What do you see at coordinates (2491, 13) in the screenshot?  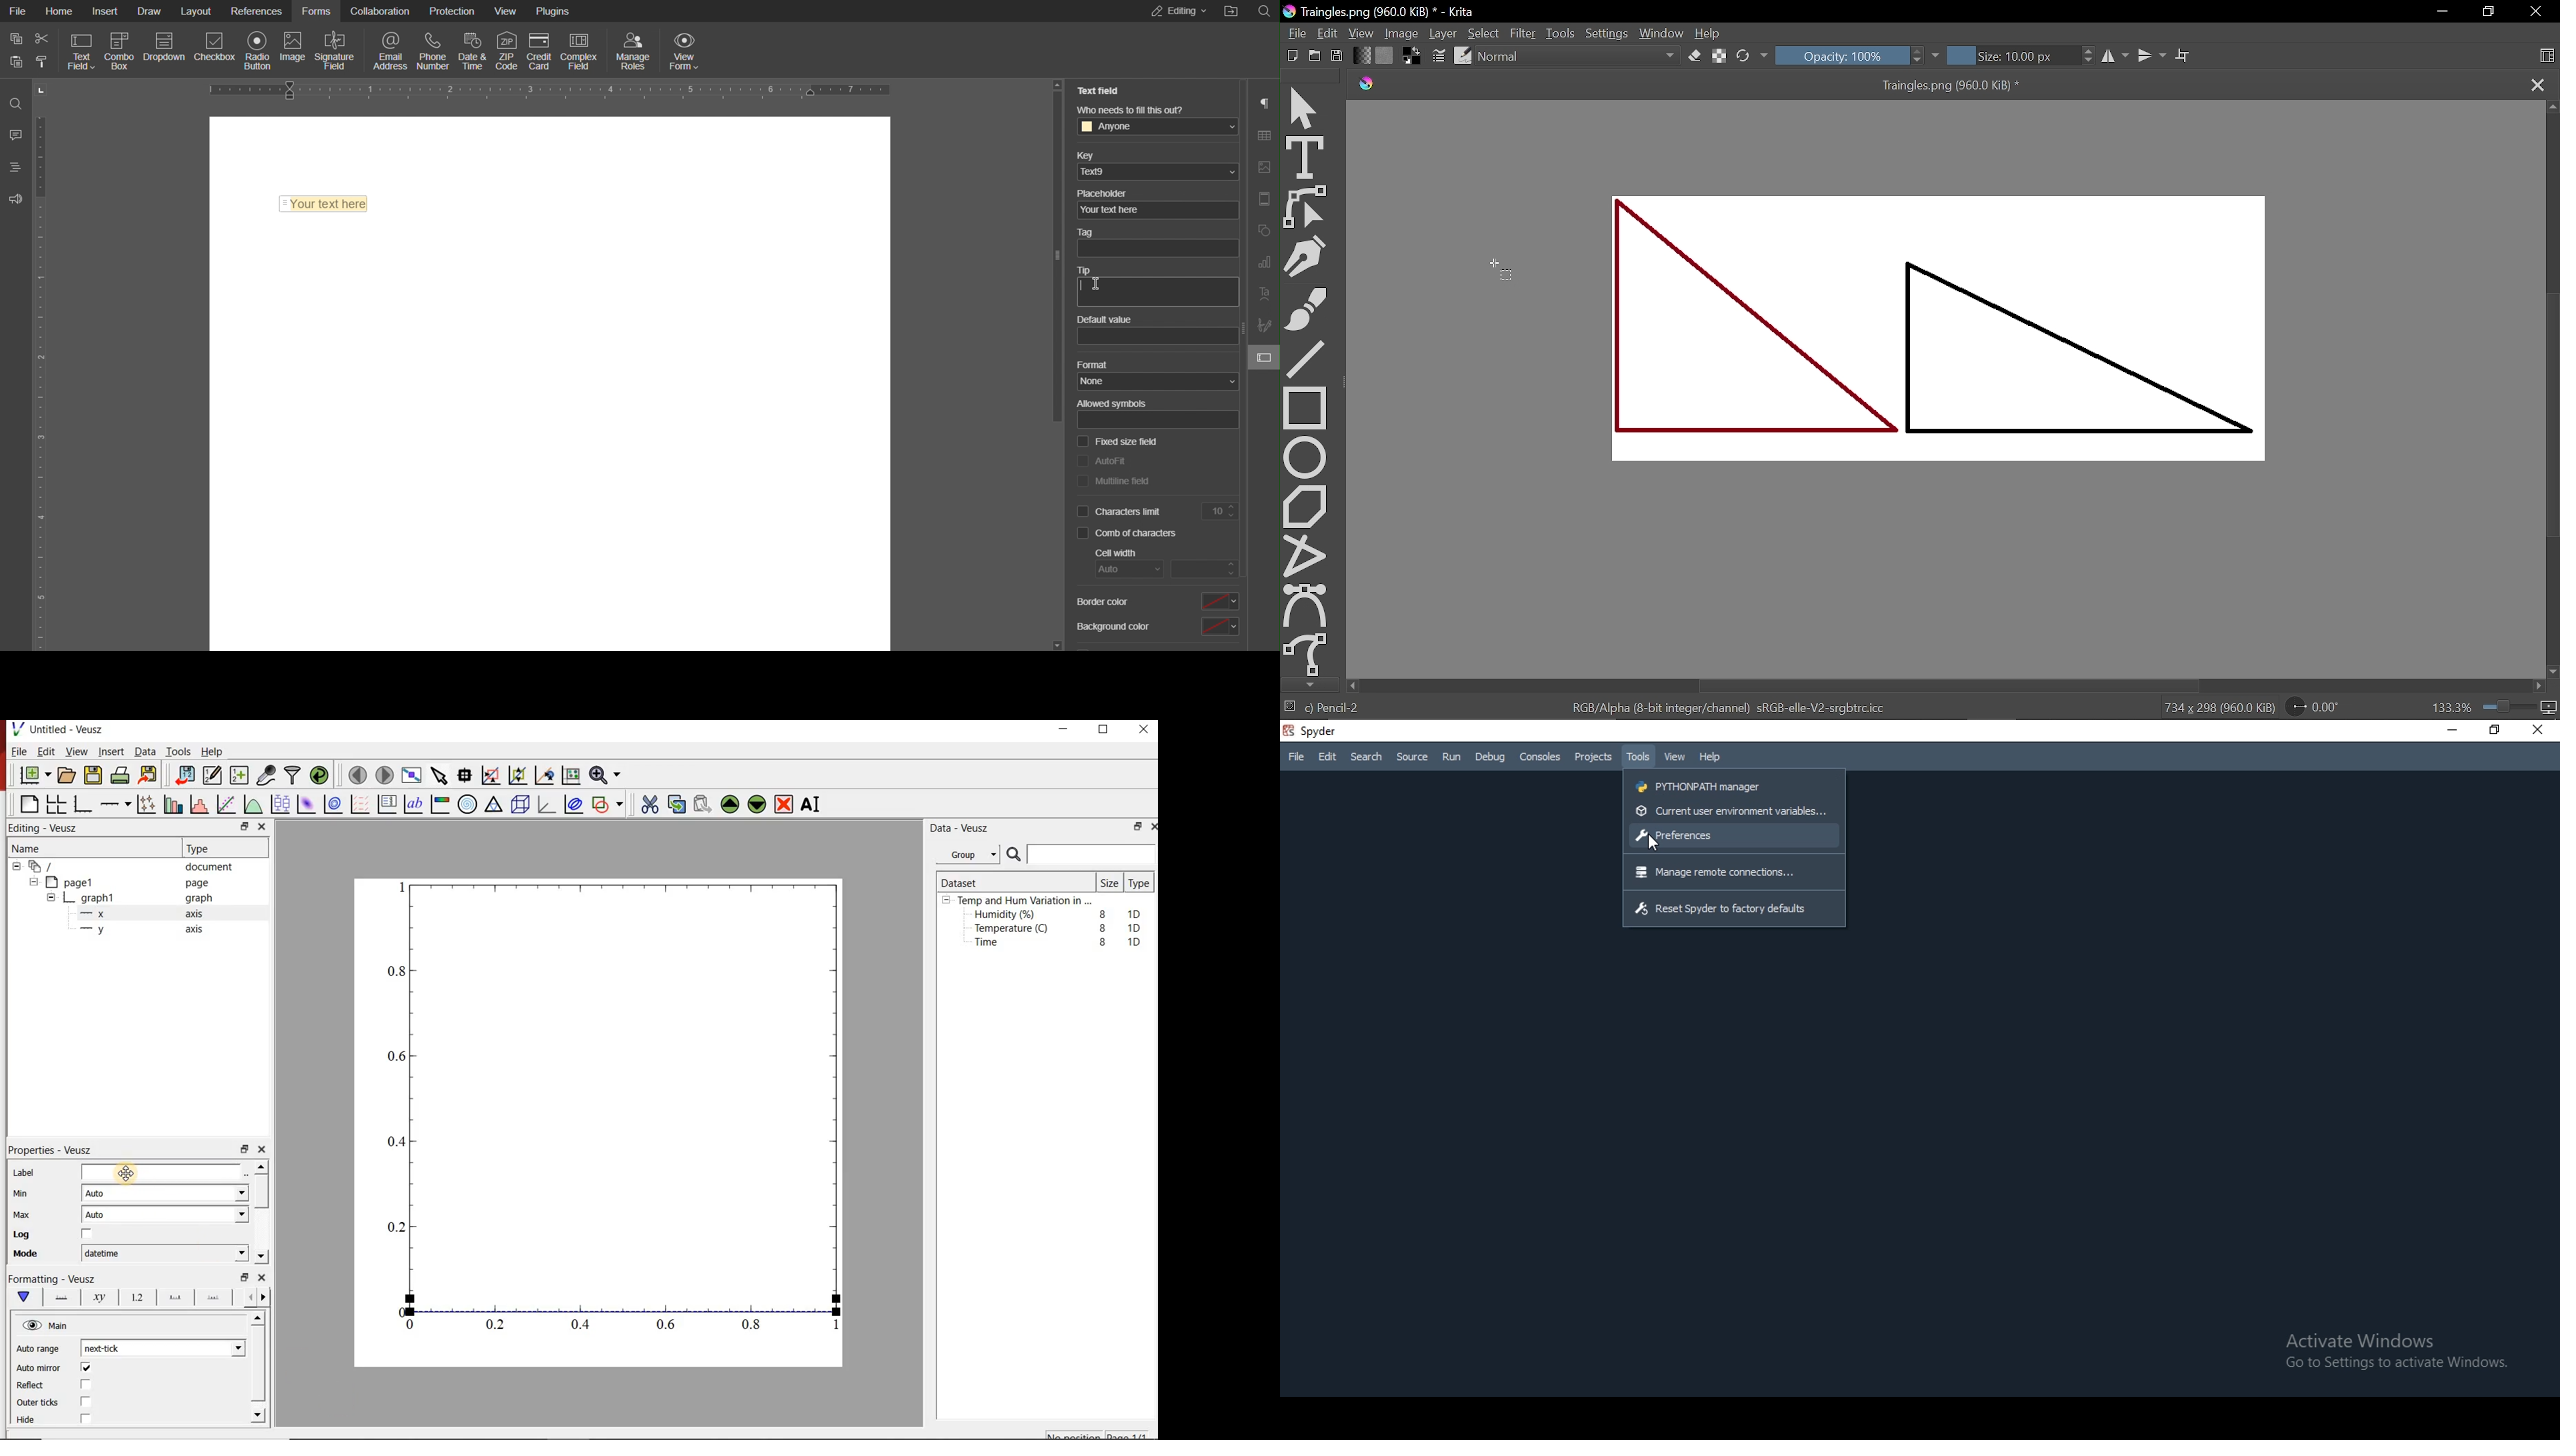 I see `Restore down` at bounding box center [2491, 13].